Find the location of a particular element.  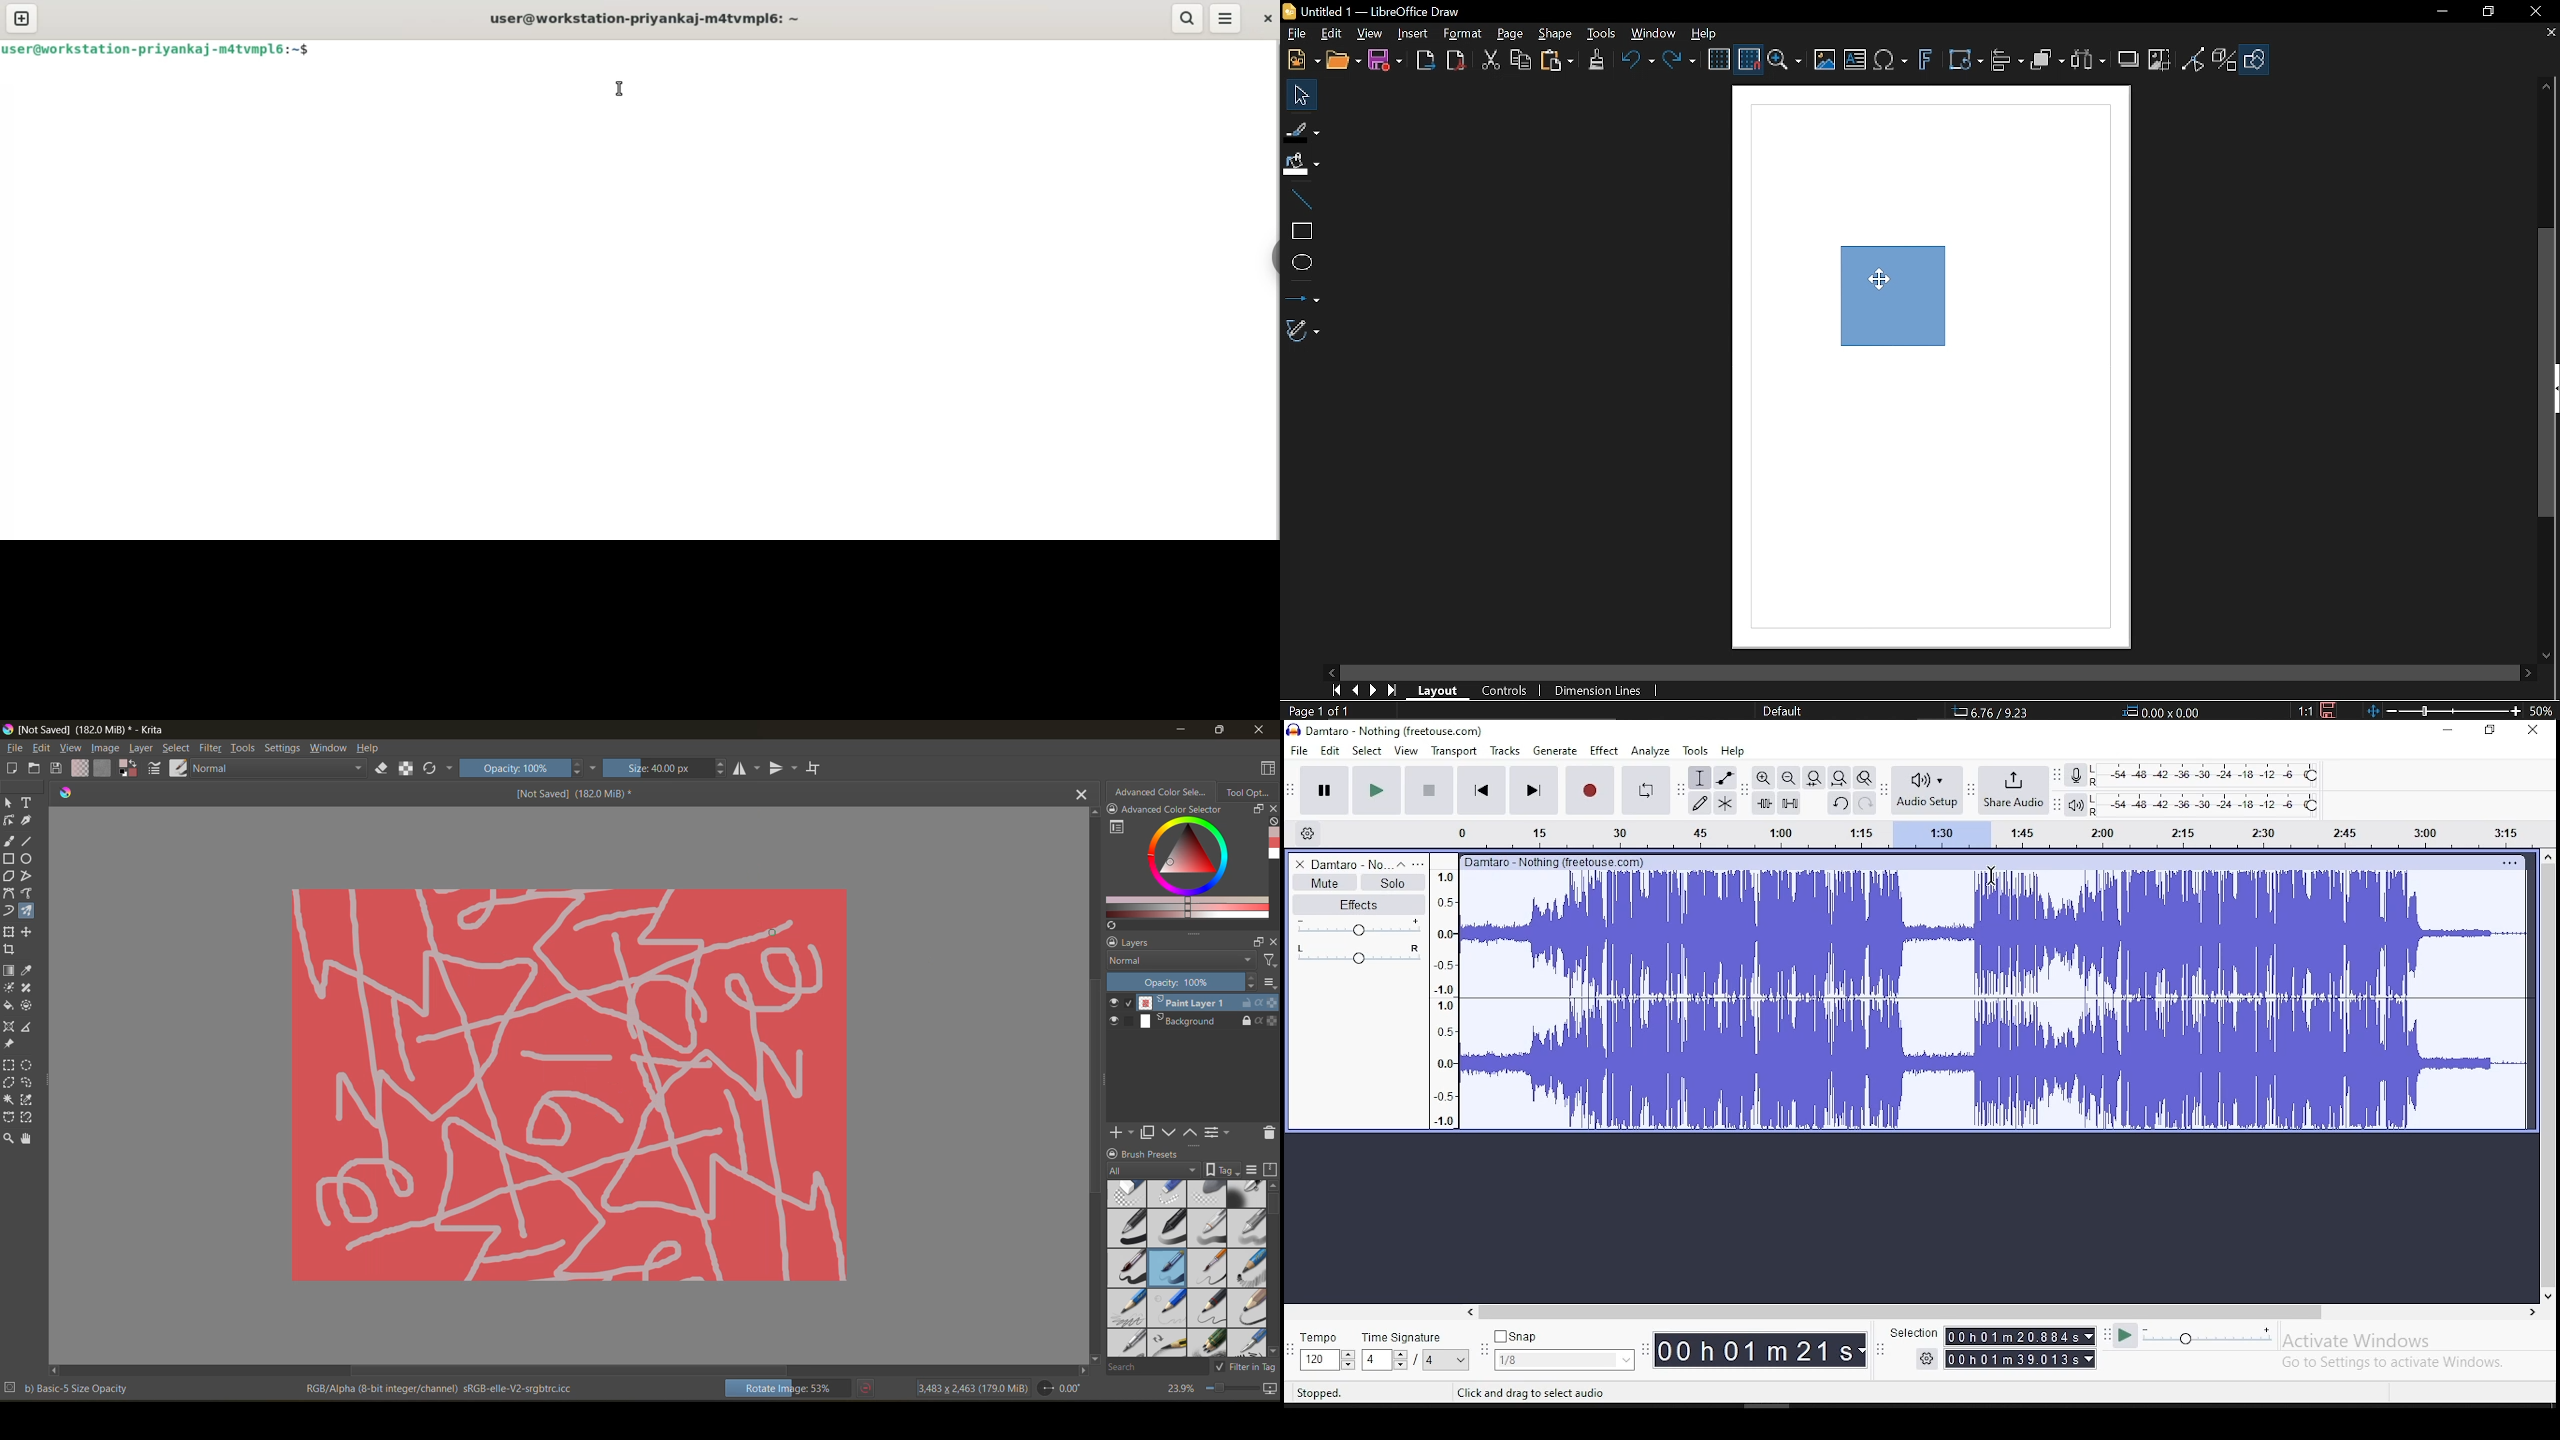

 is located at coordinates (2055, 773).